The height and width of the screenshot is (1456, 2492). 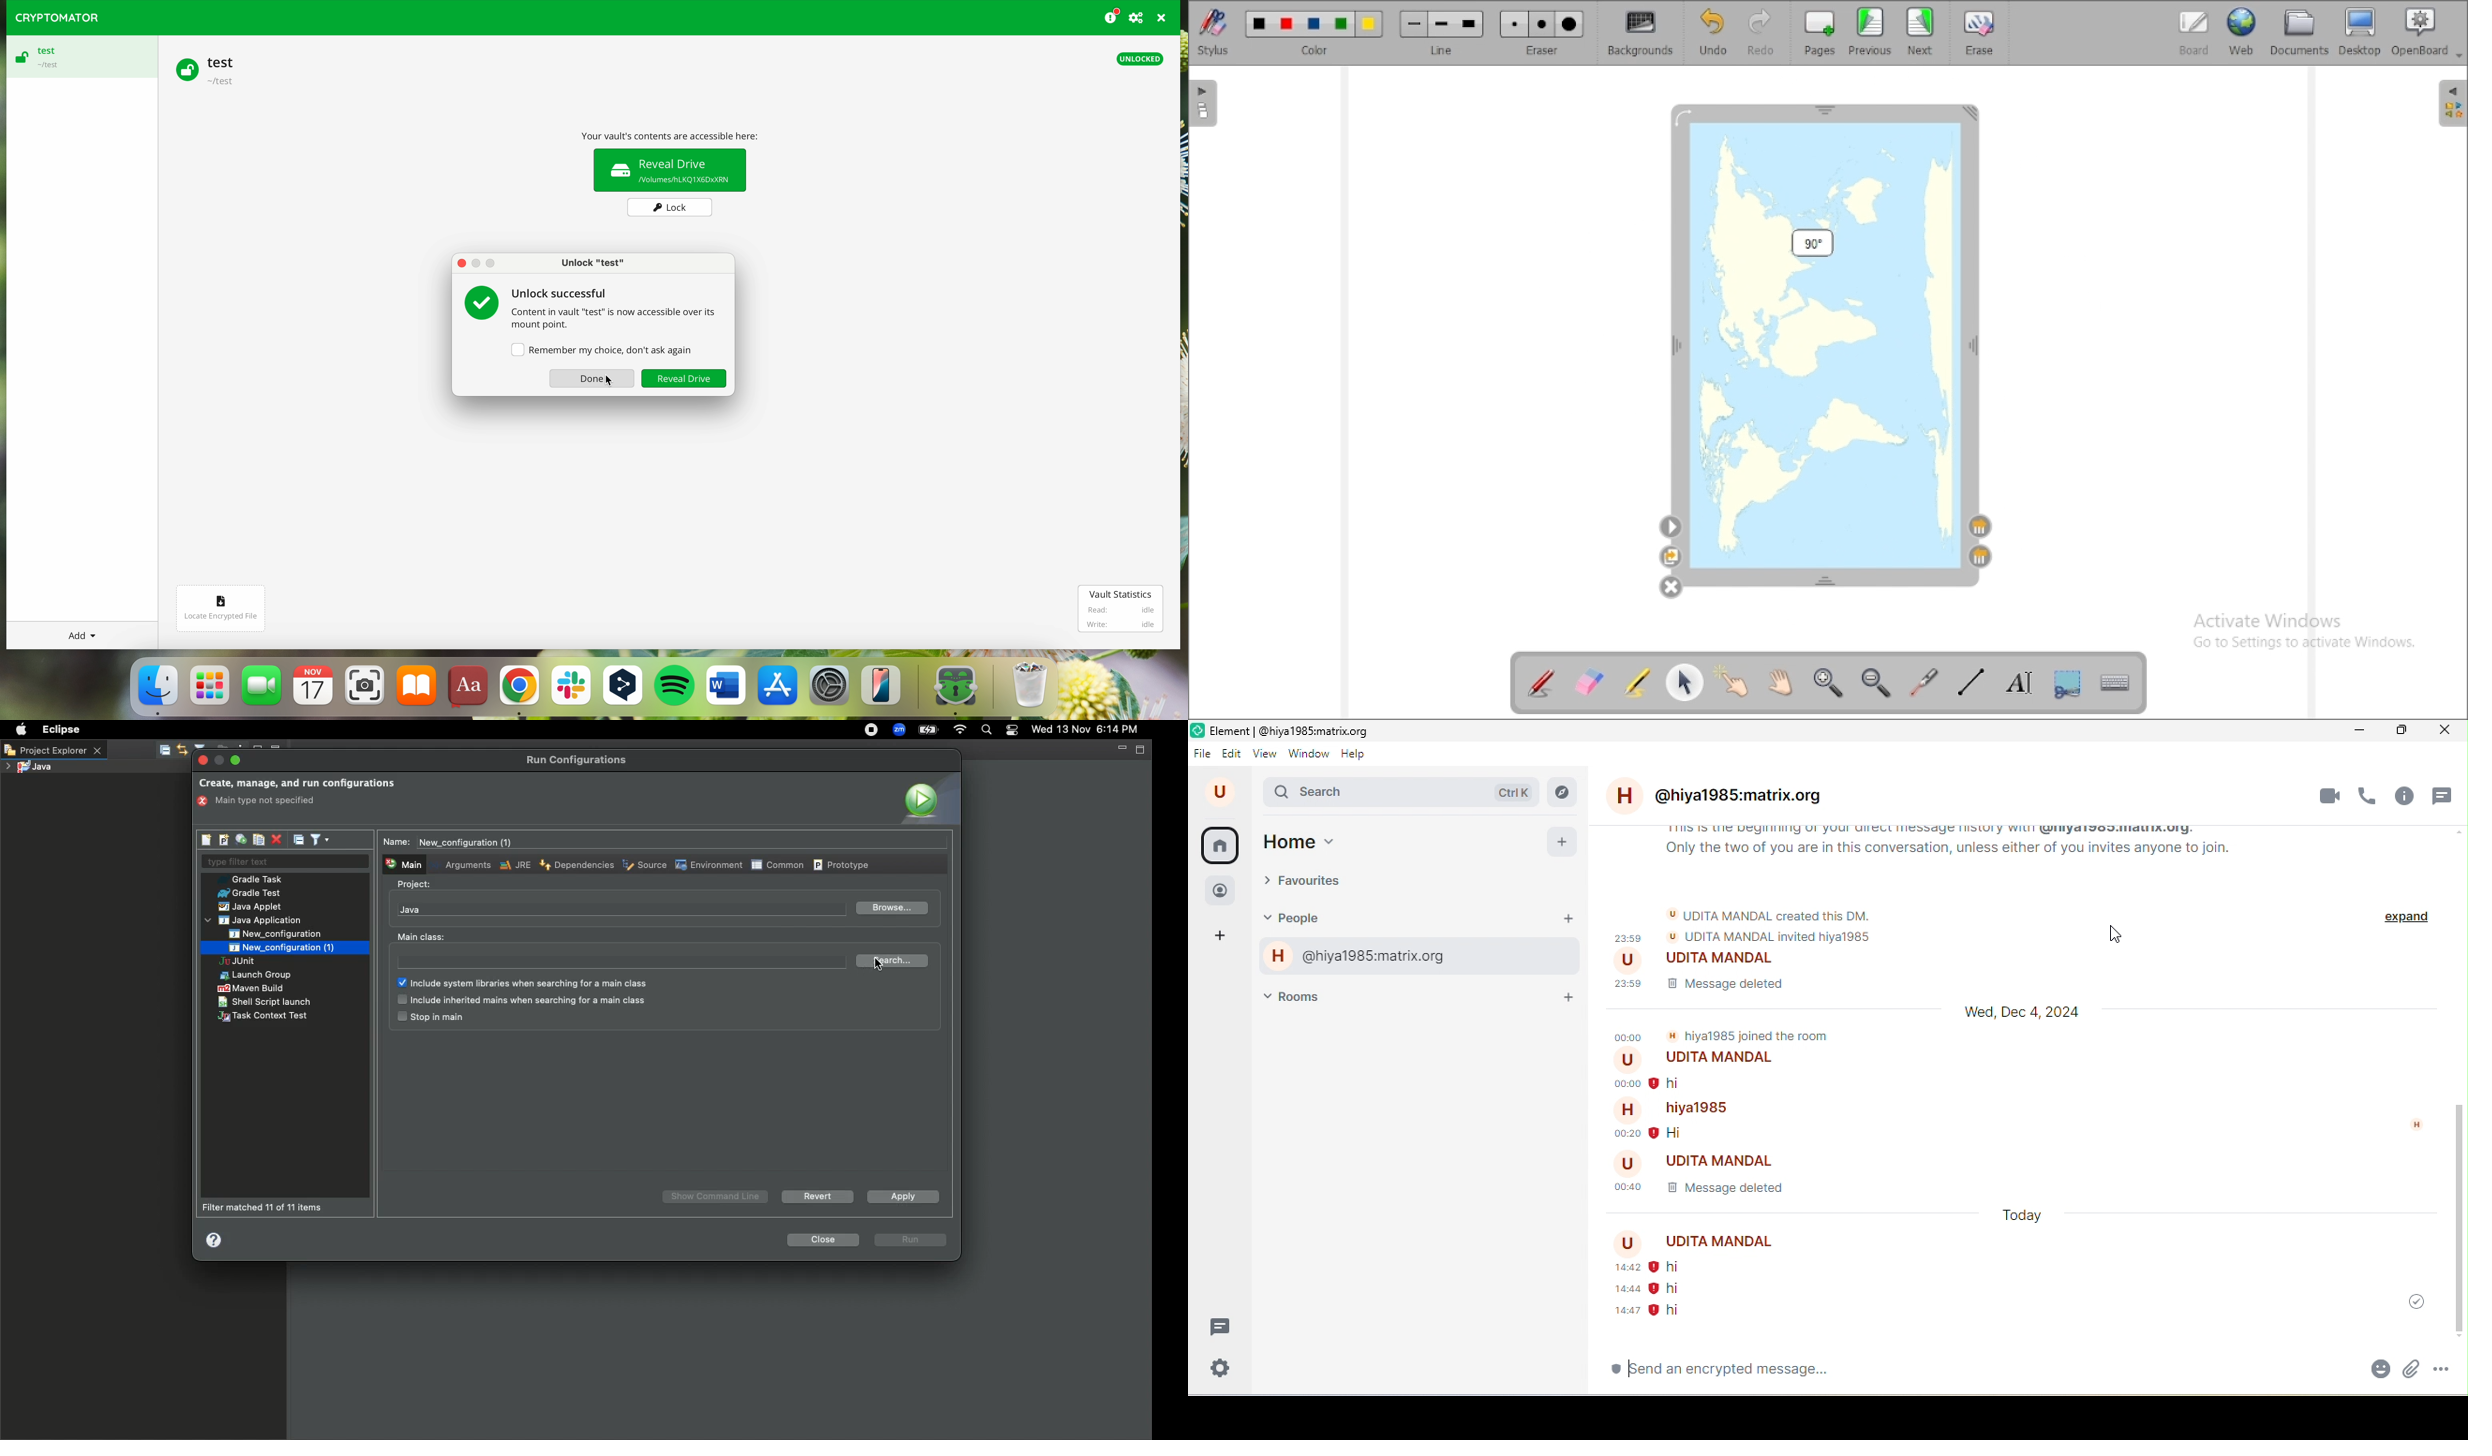 I want to click on Revert, so click(x=815, y=1196).